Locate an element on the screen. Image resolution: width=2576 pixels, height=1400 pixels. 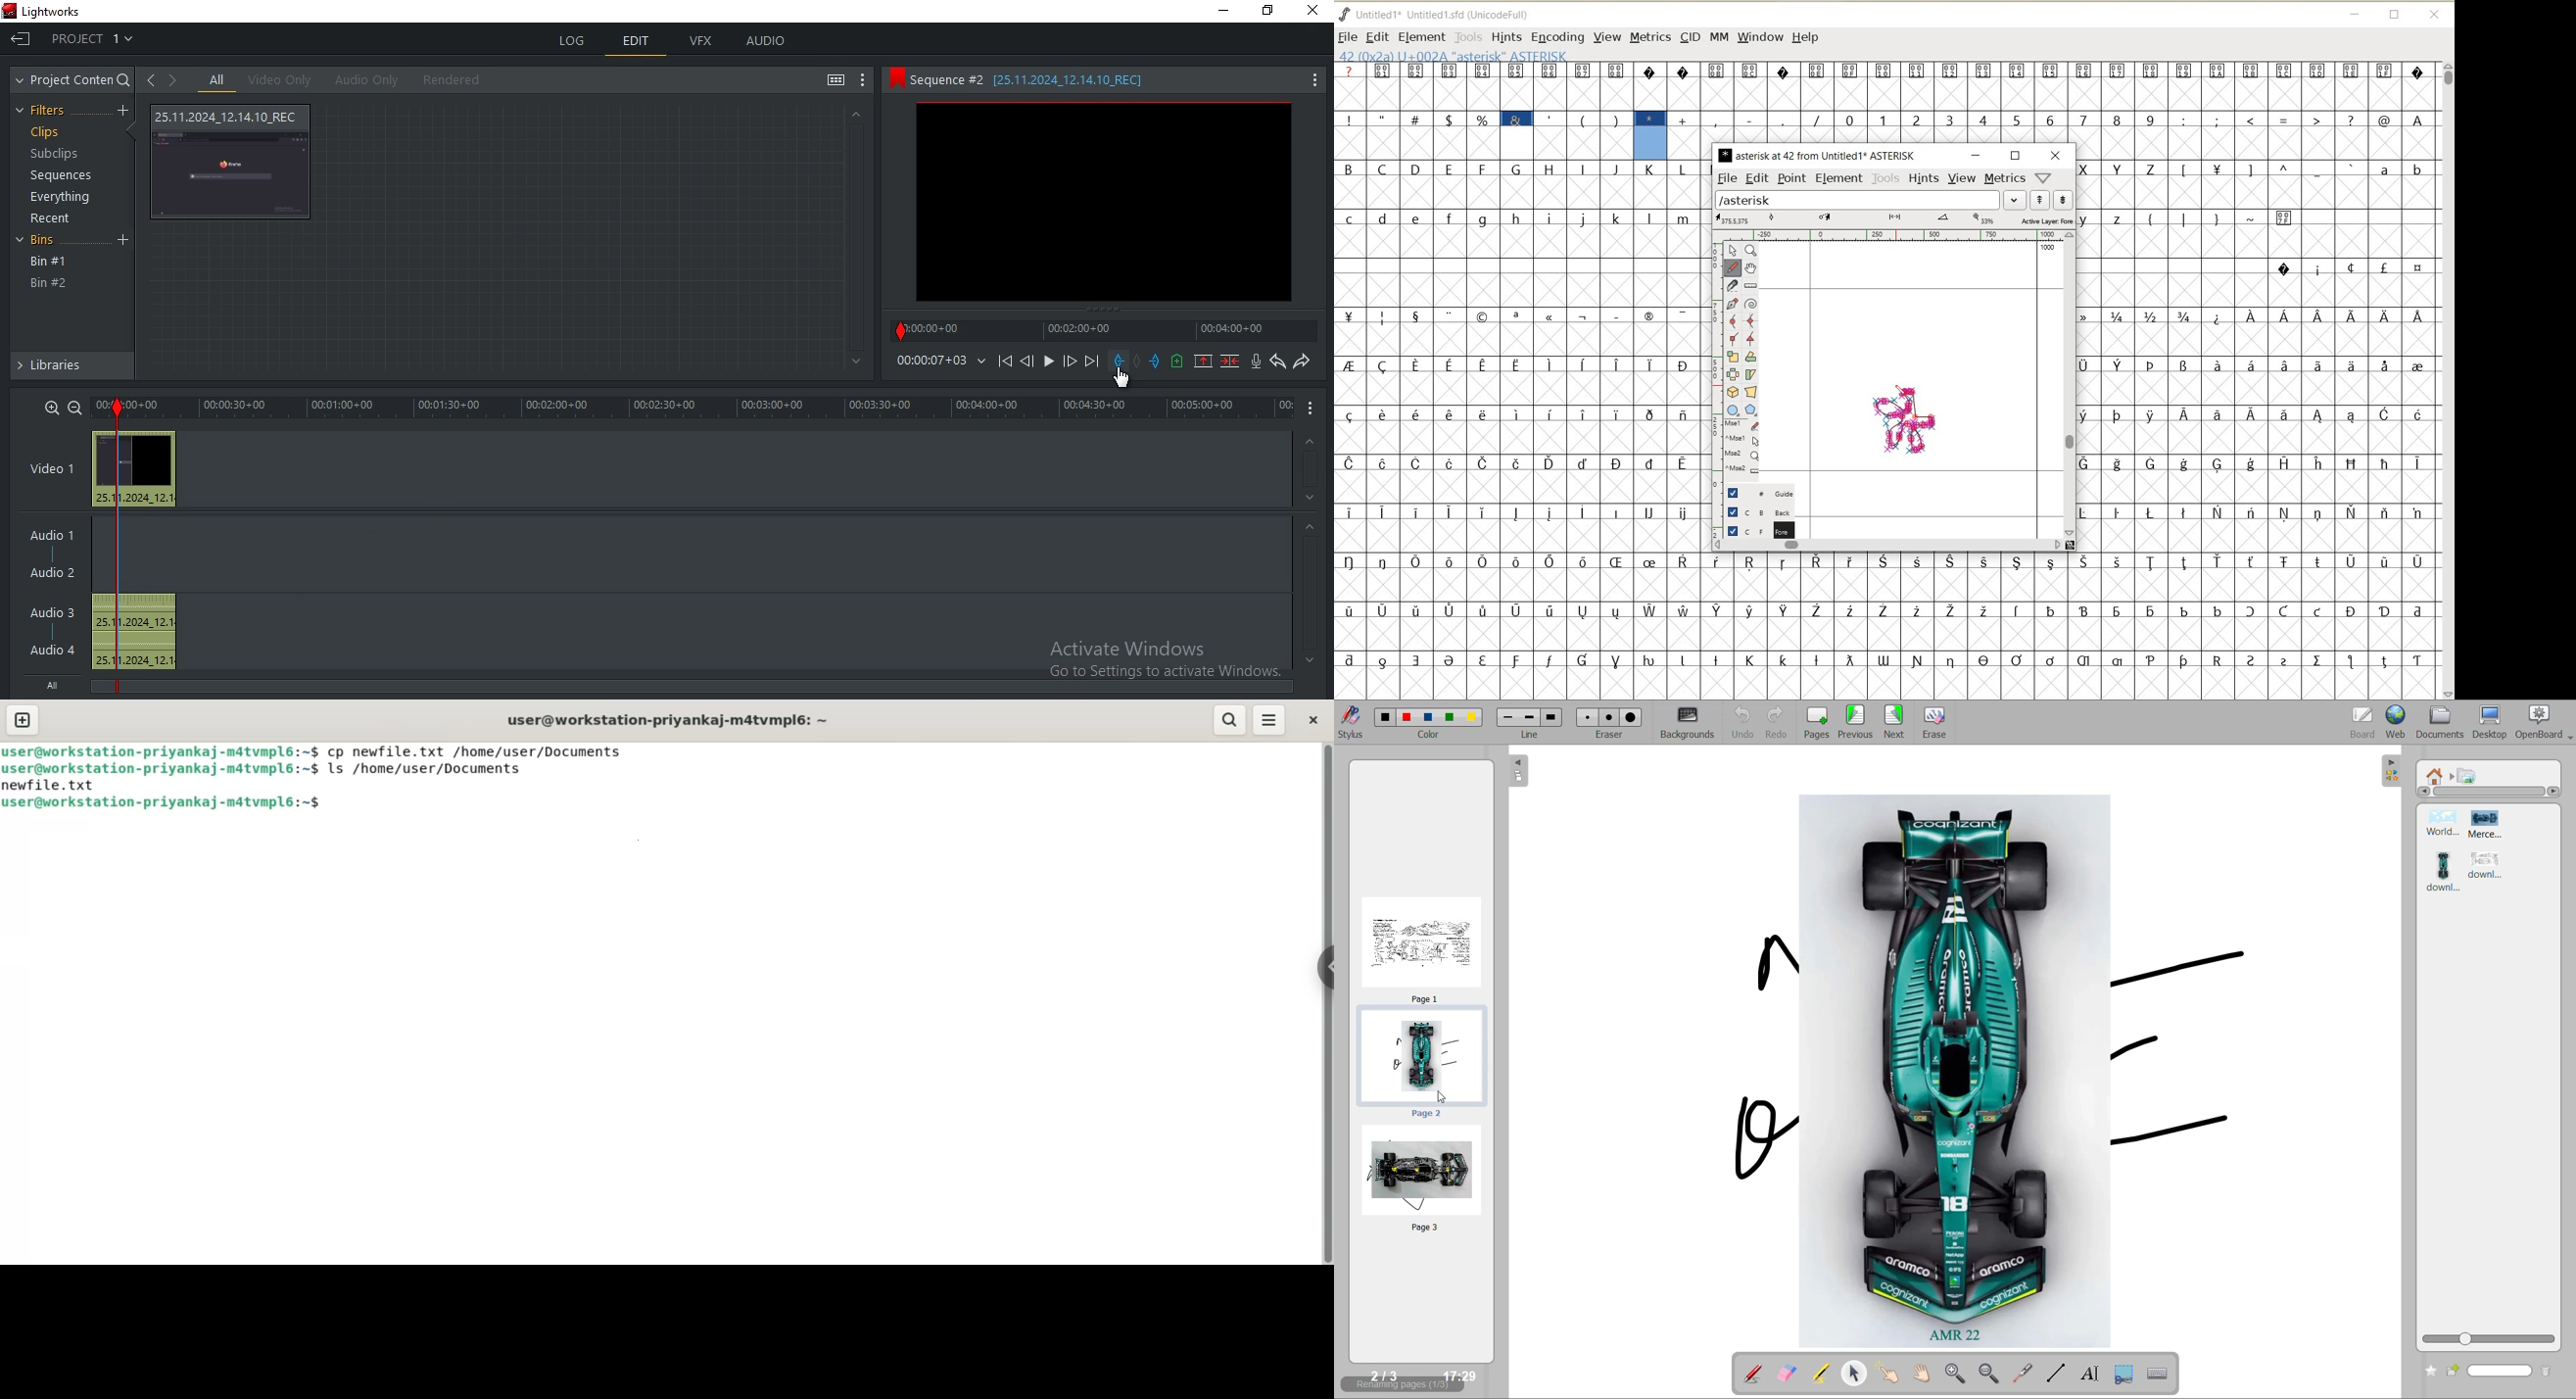
FONT NAME is located at coordinates (1440, 15).